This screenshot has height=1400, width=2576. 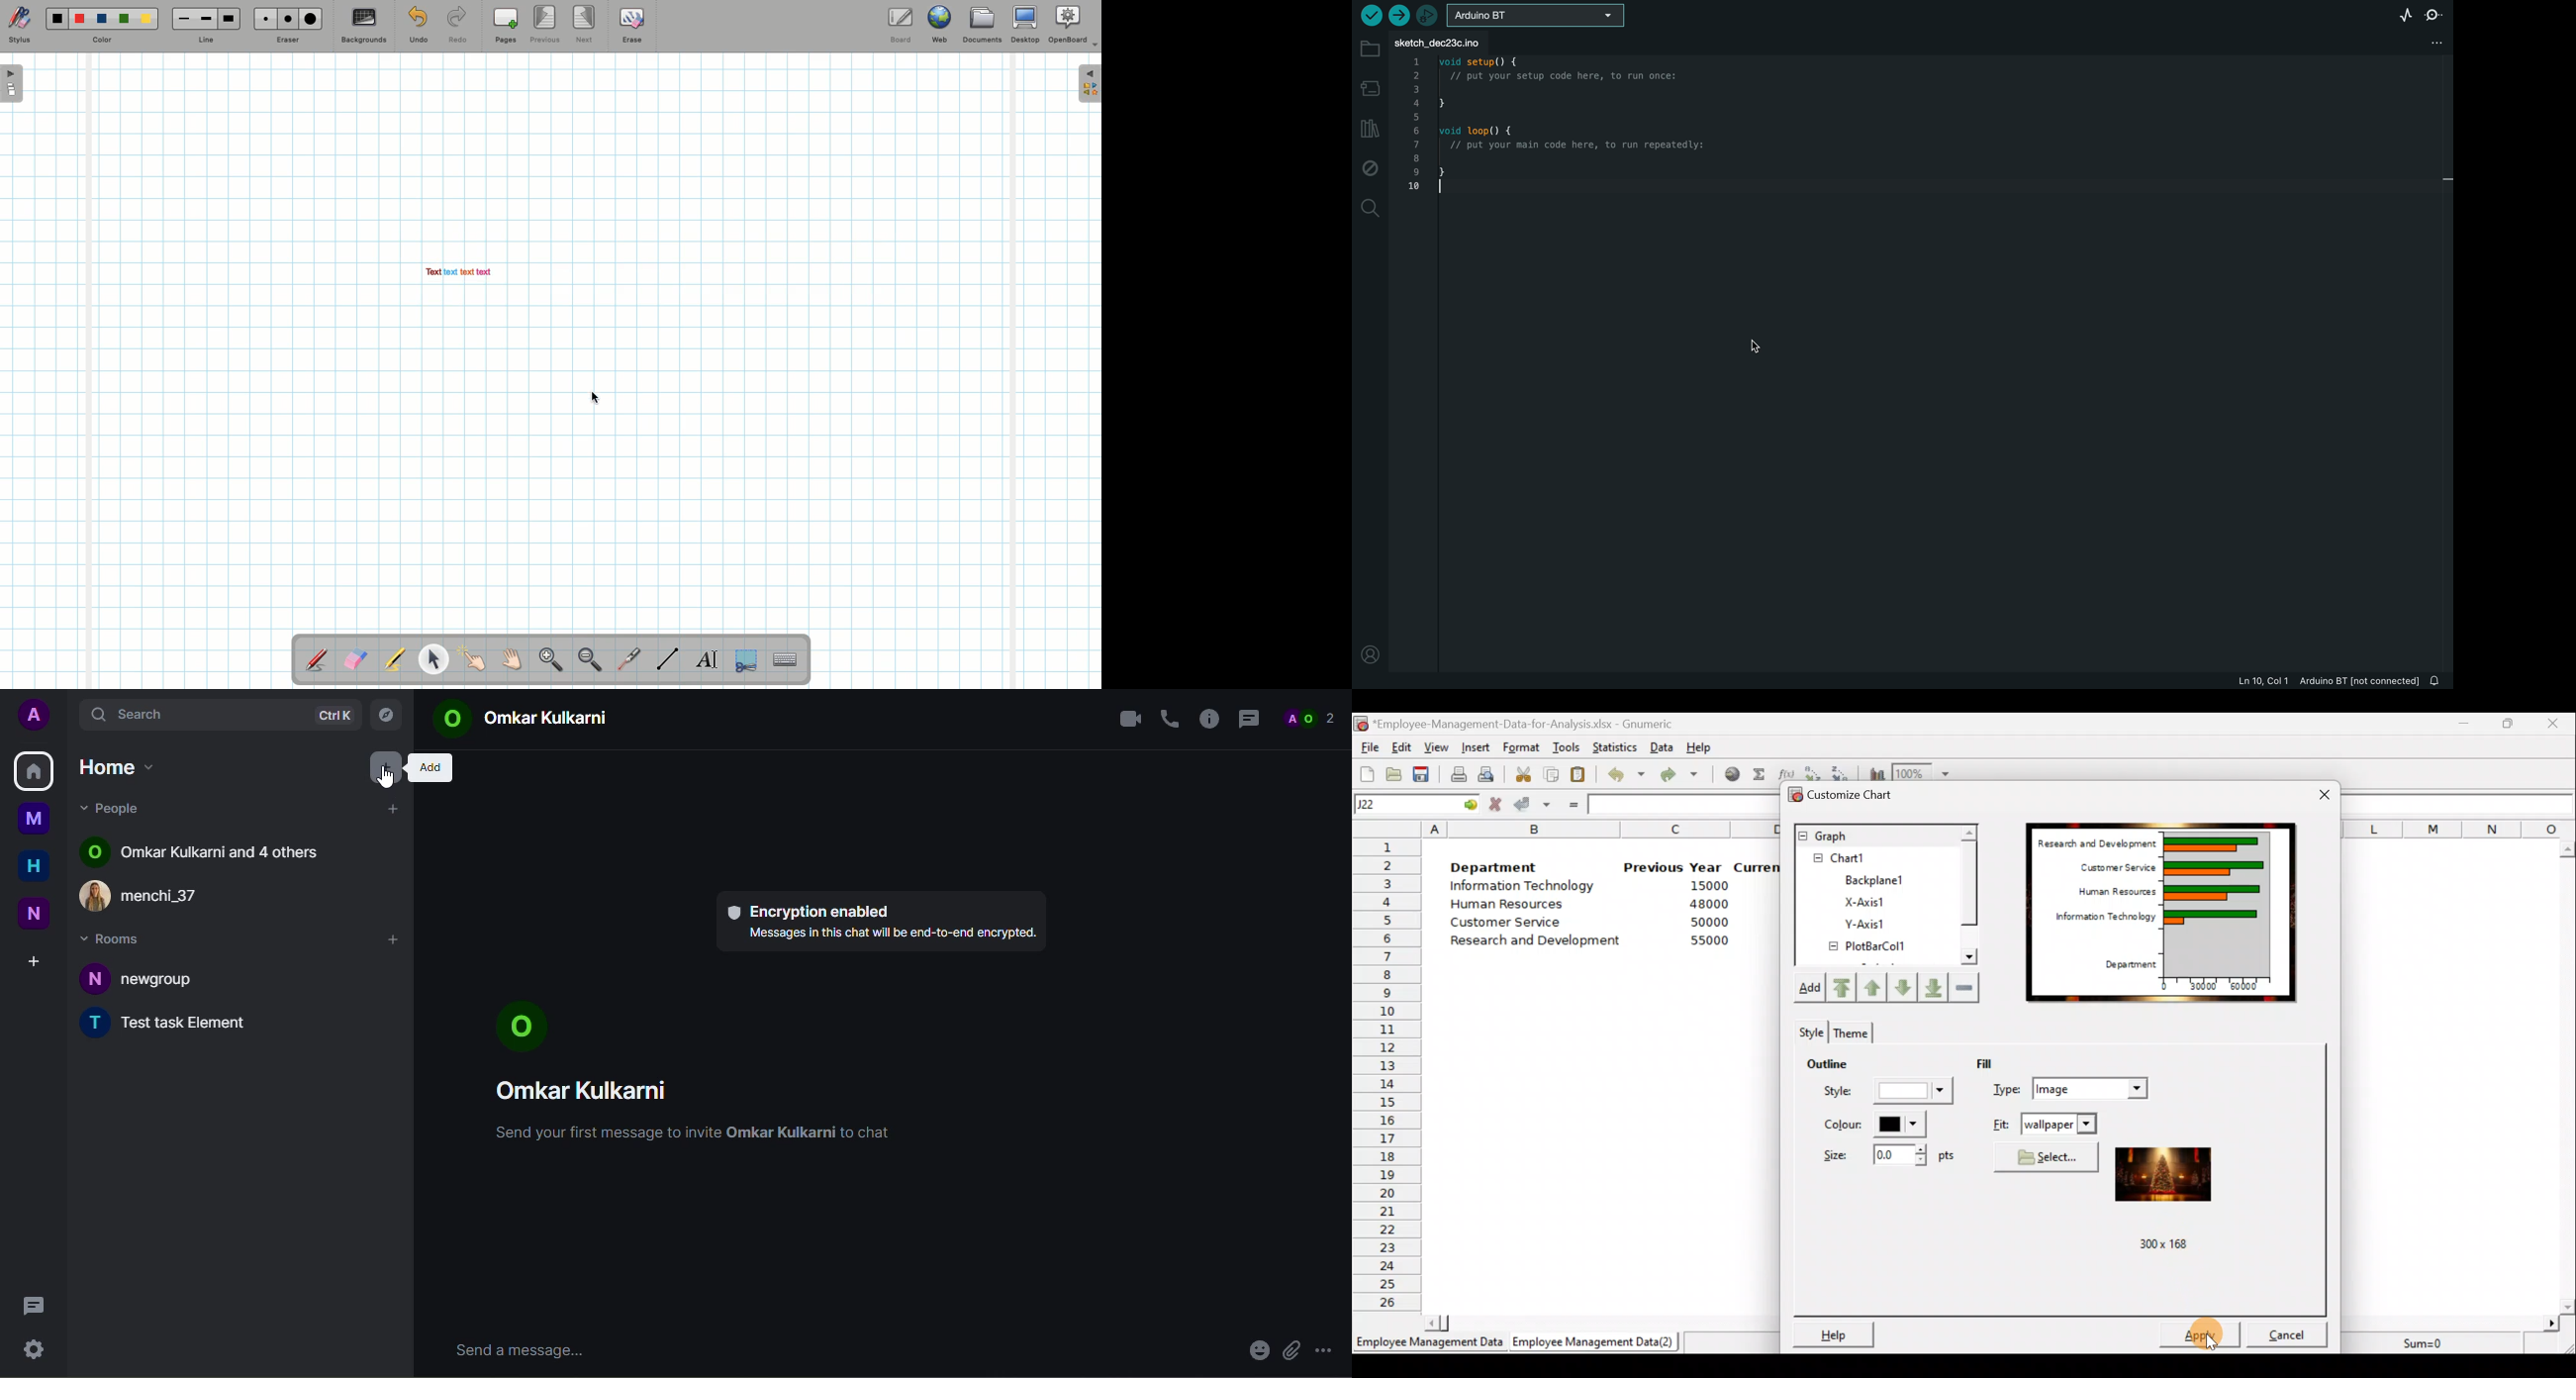 I want to click on cursor, so click(x=382, y=780).